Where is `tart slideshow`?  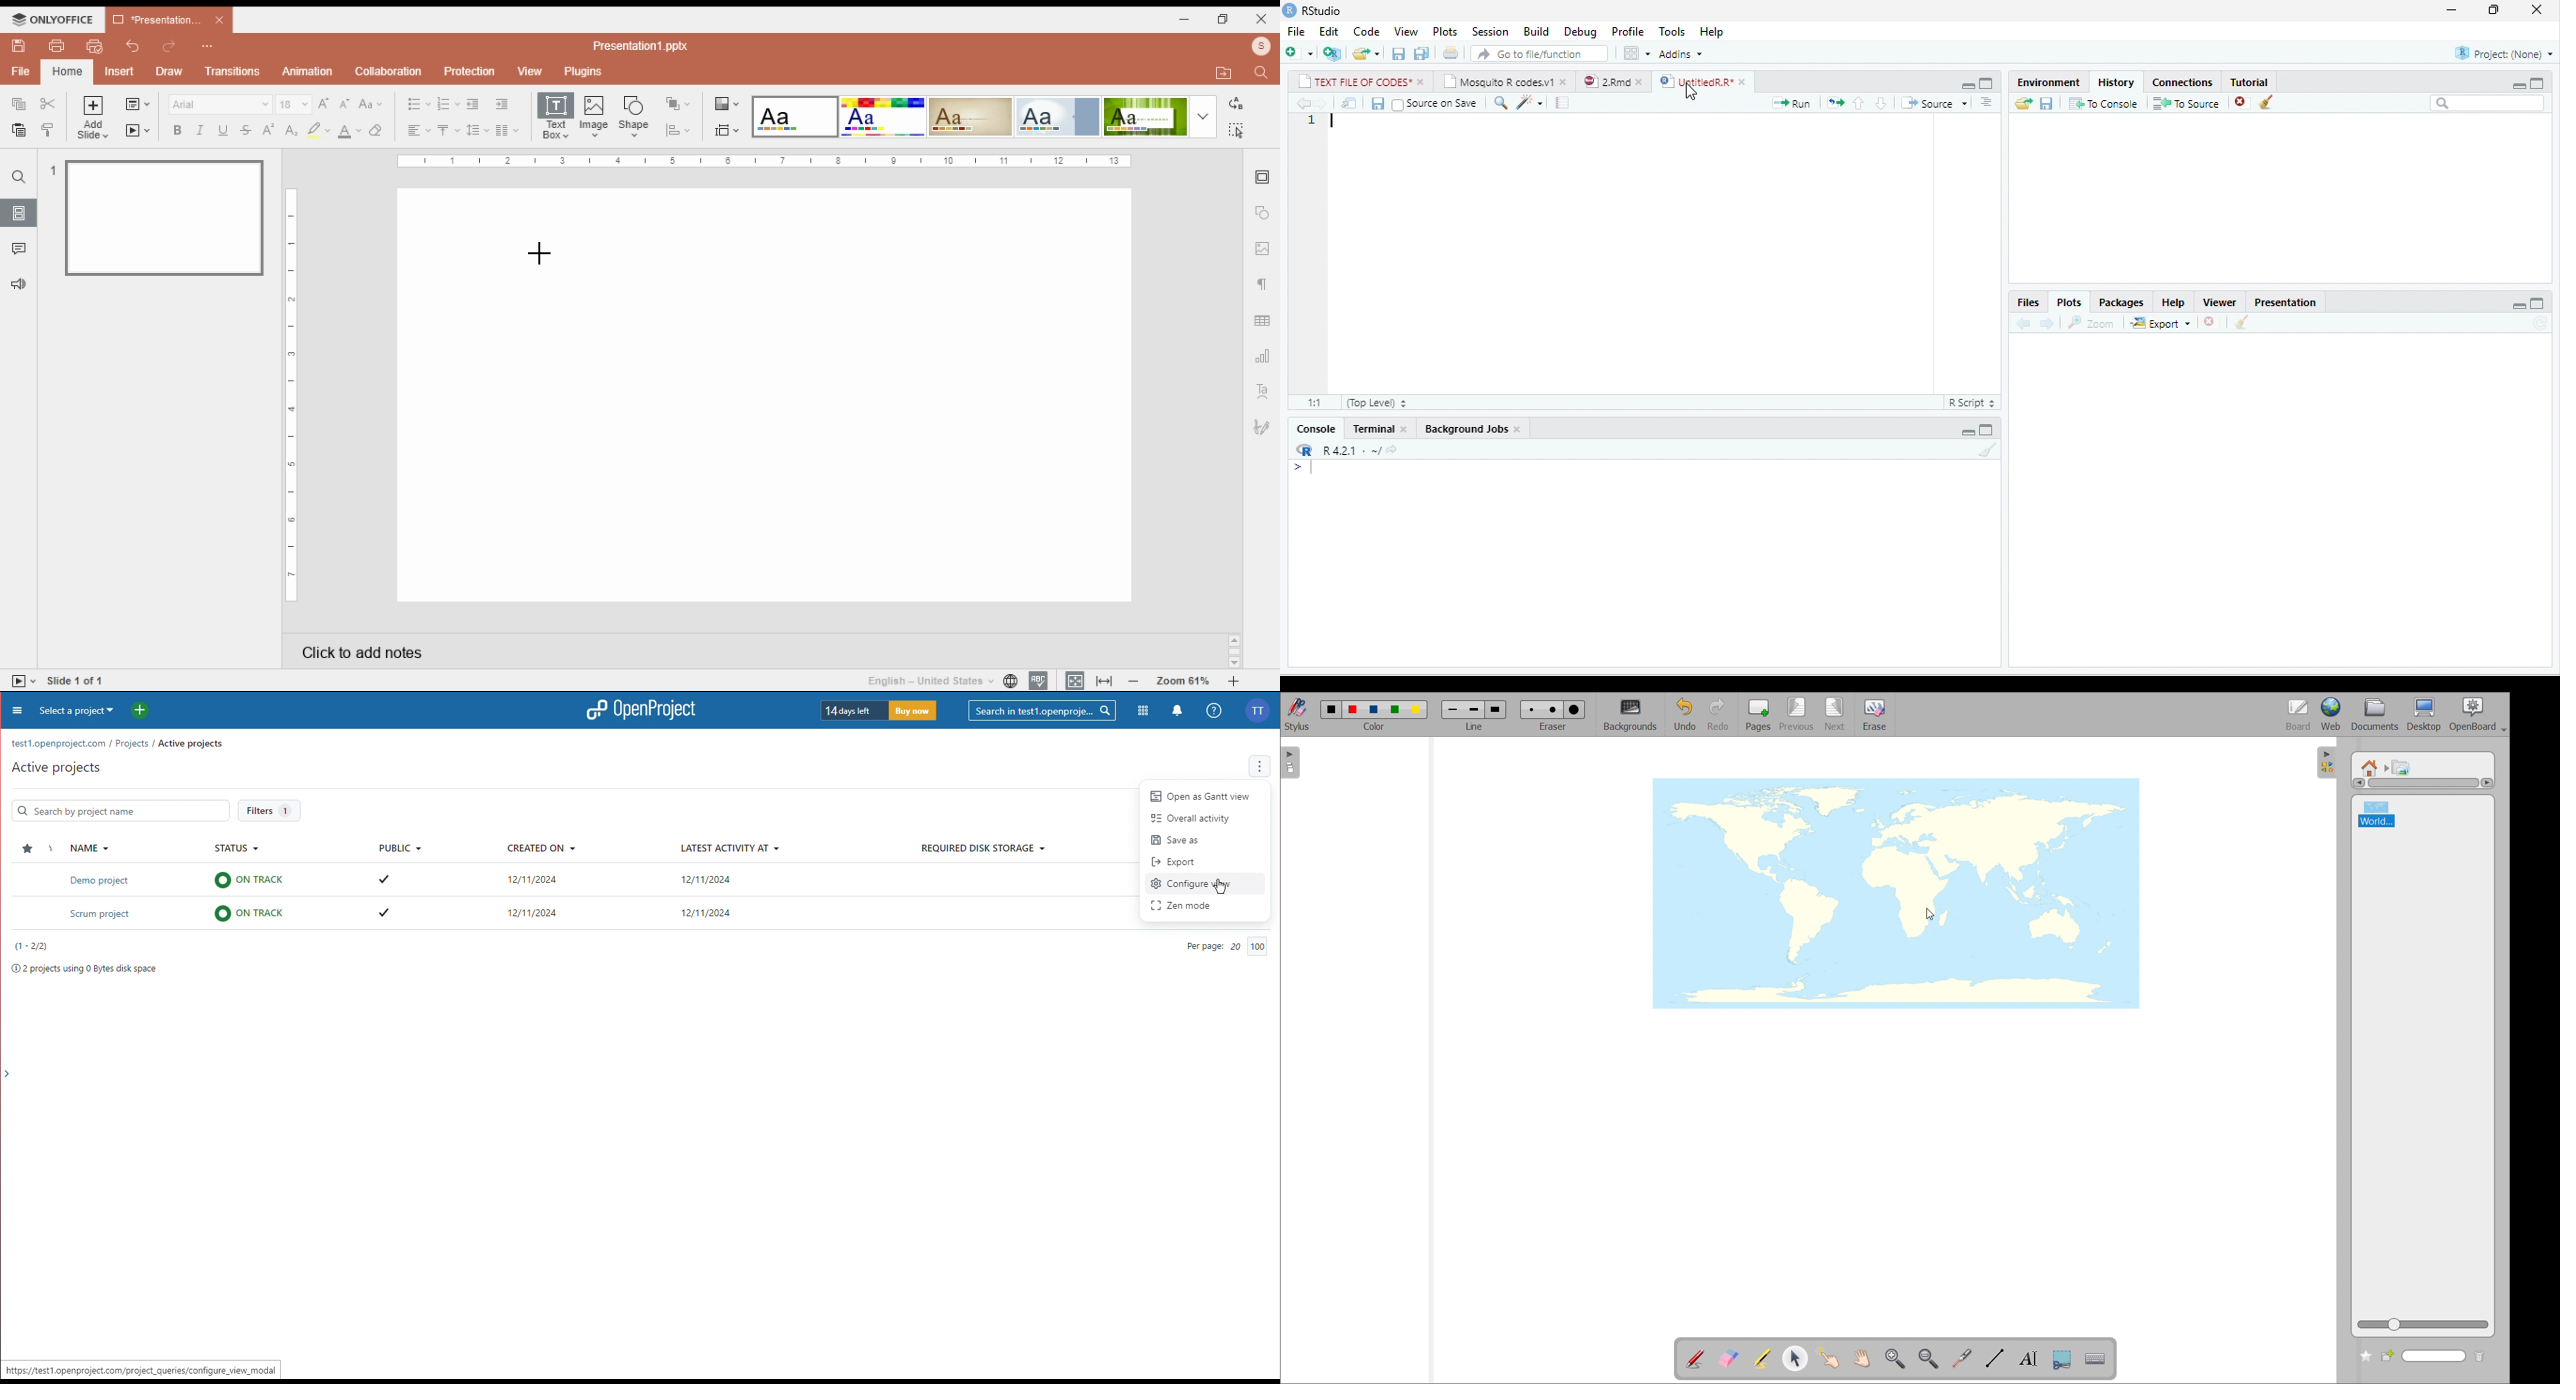 tart slideshow is located at coordinates (24, 680).